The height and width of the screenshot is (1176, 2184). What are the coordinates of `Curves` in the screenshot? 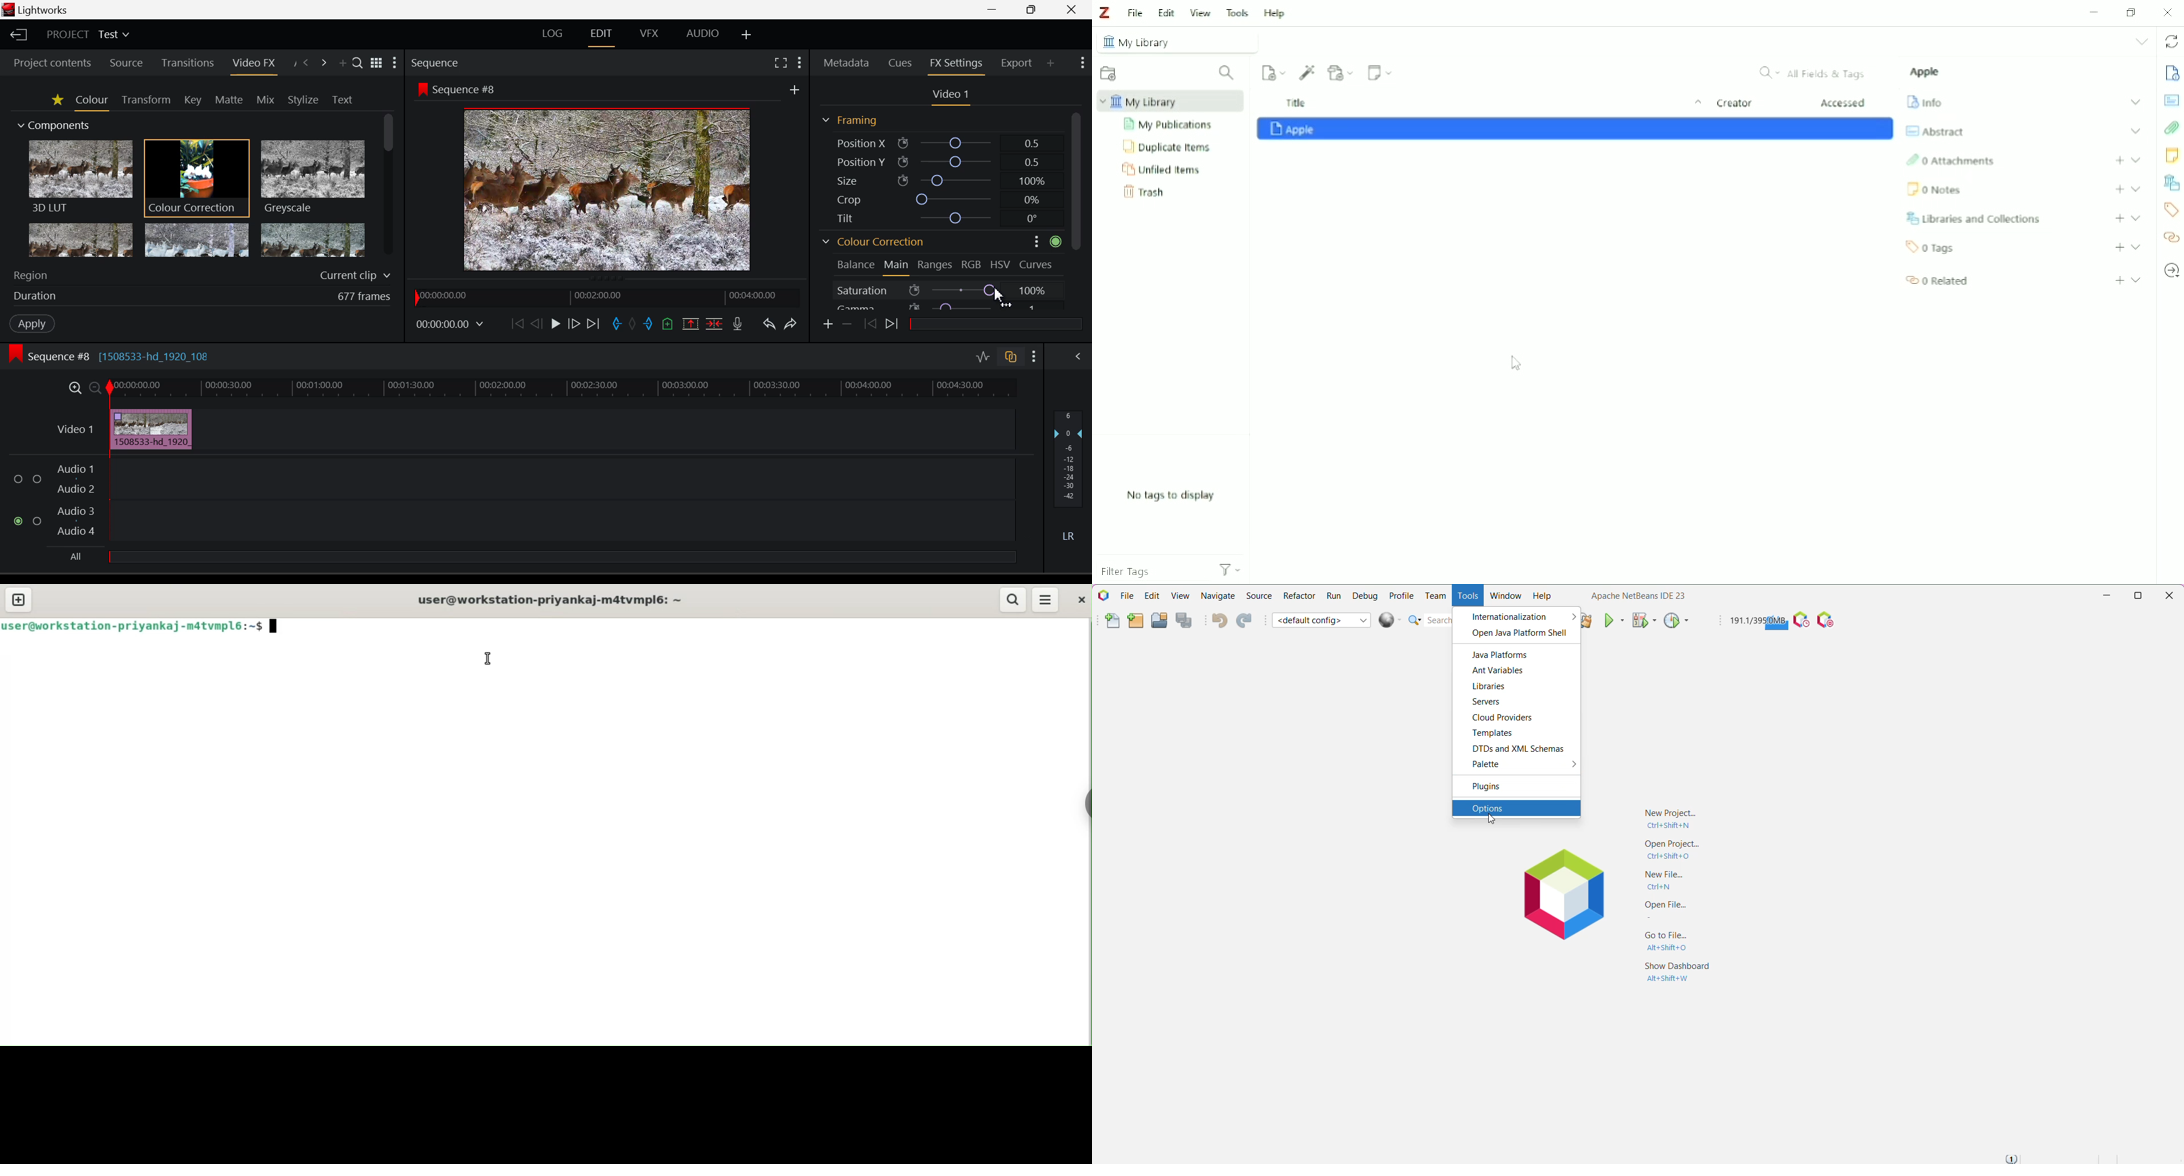 It's located at (1037, 263).